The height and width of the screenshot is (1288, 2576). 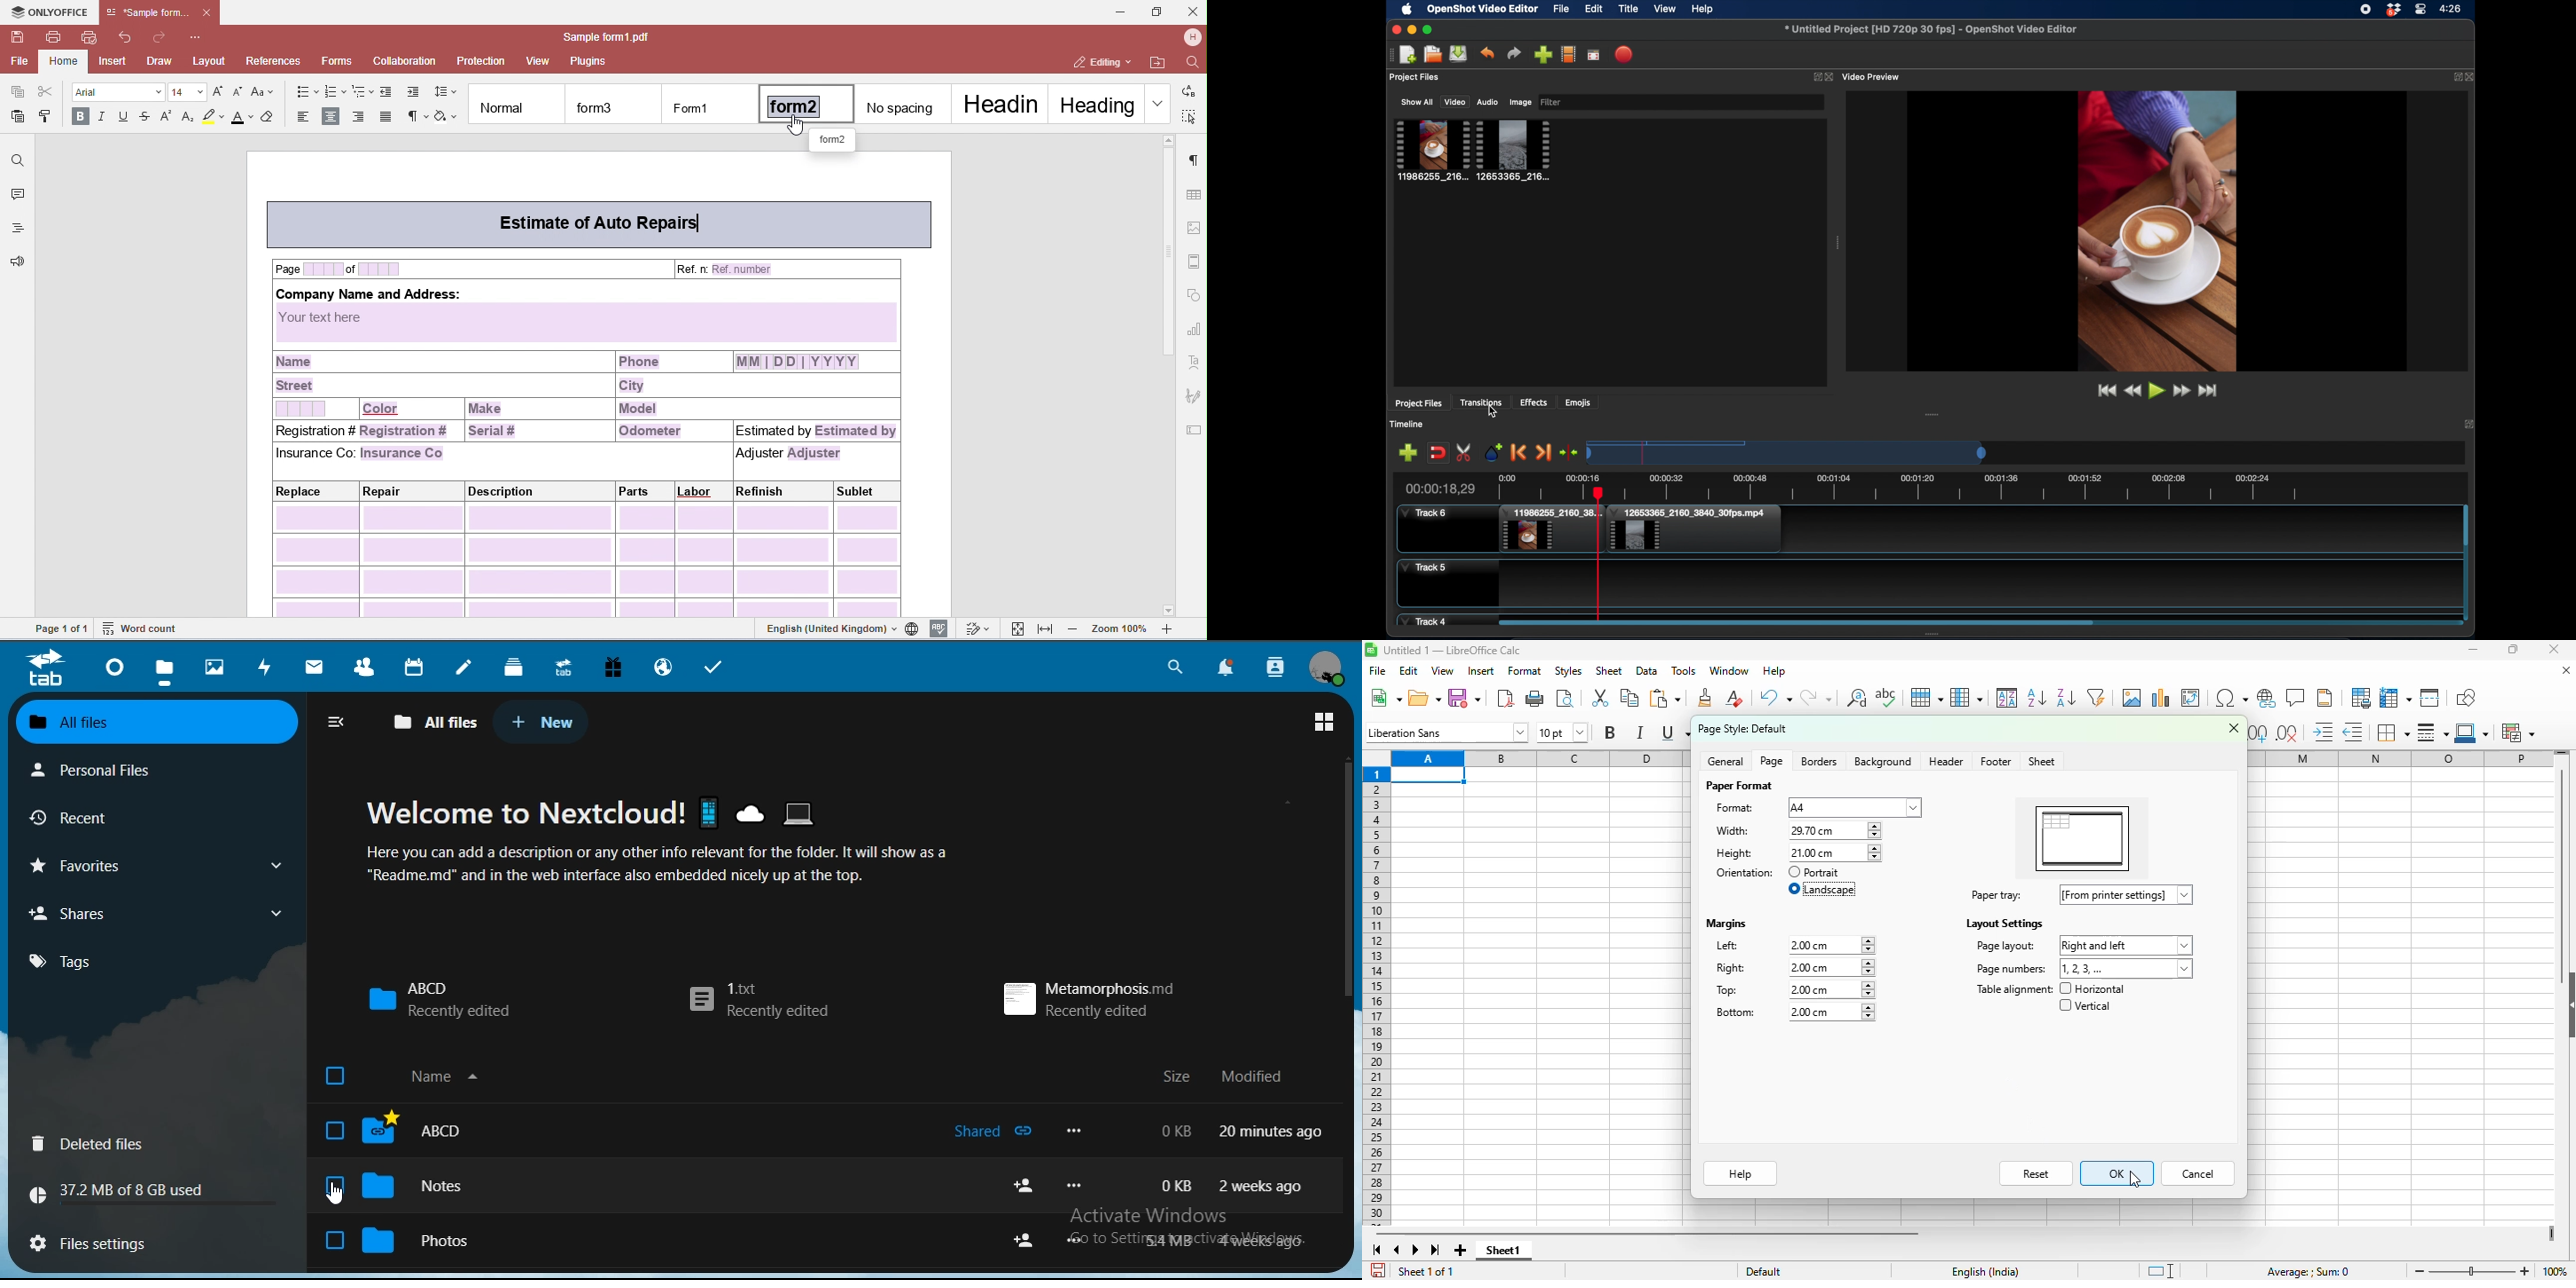 What do you see at coordinates (1674, 733) in the screenshot?
I see `underline` at bounding box center [1674, 733].